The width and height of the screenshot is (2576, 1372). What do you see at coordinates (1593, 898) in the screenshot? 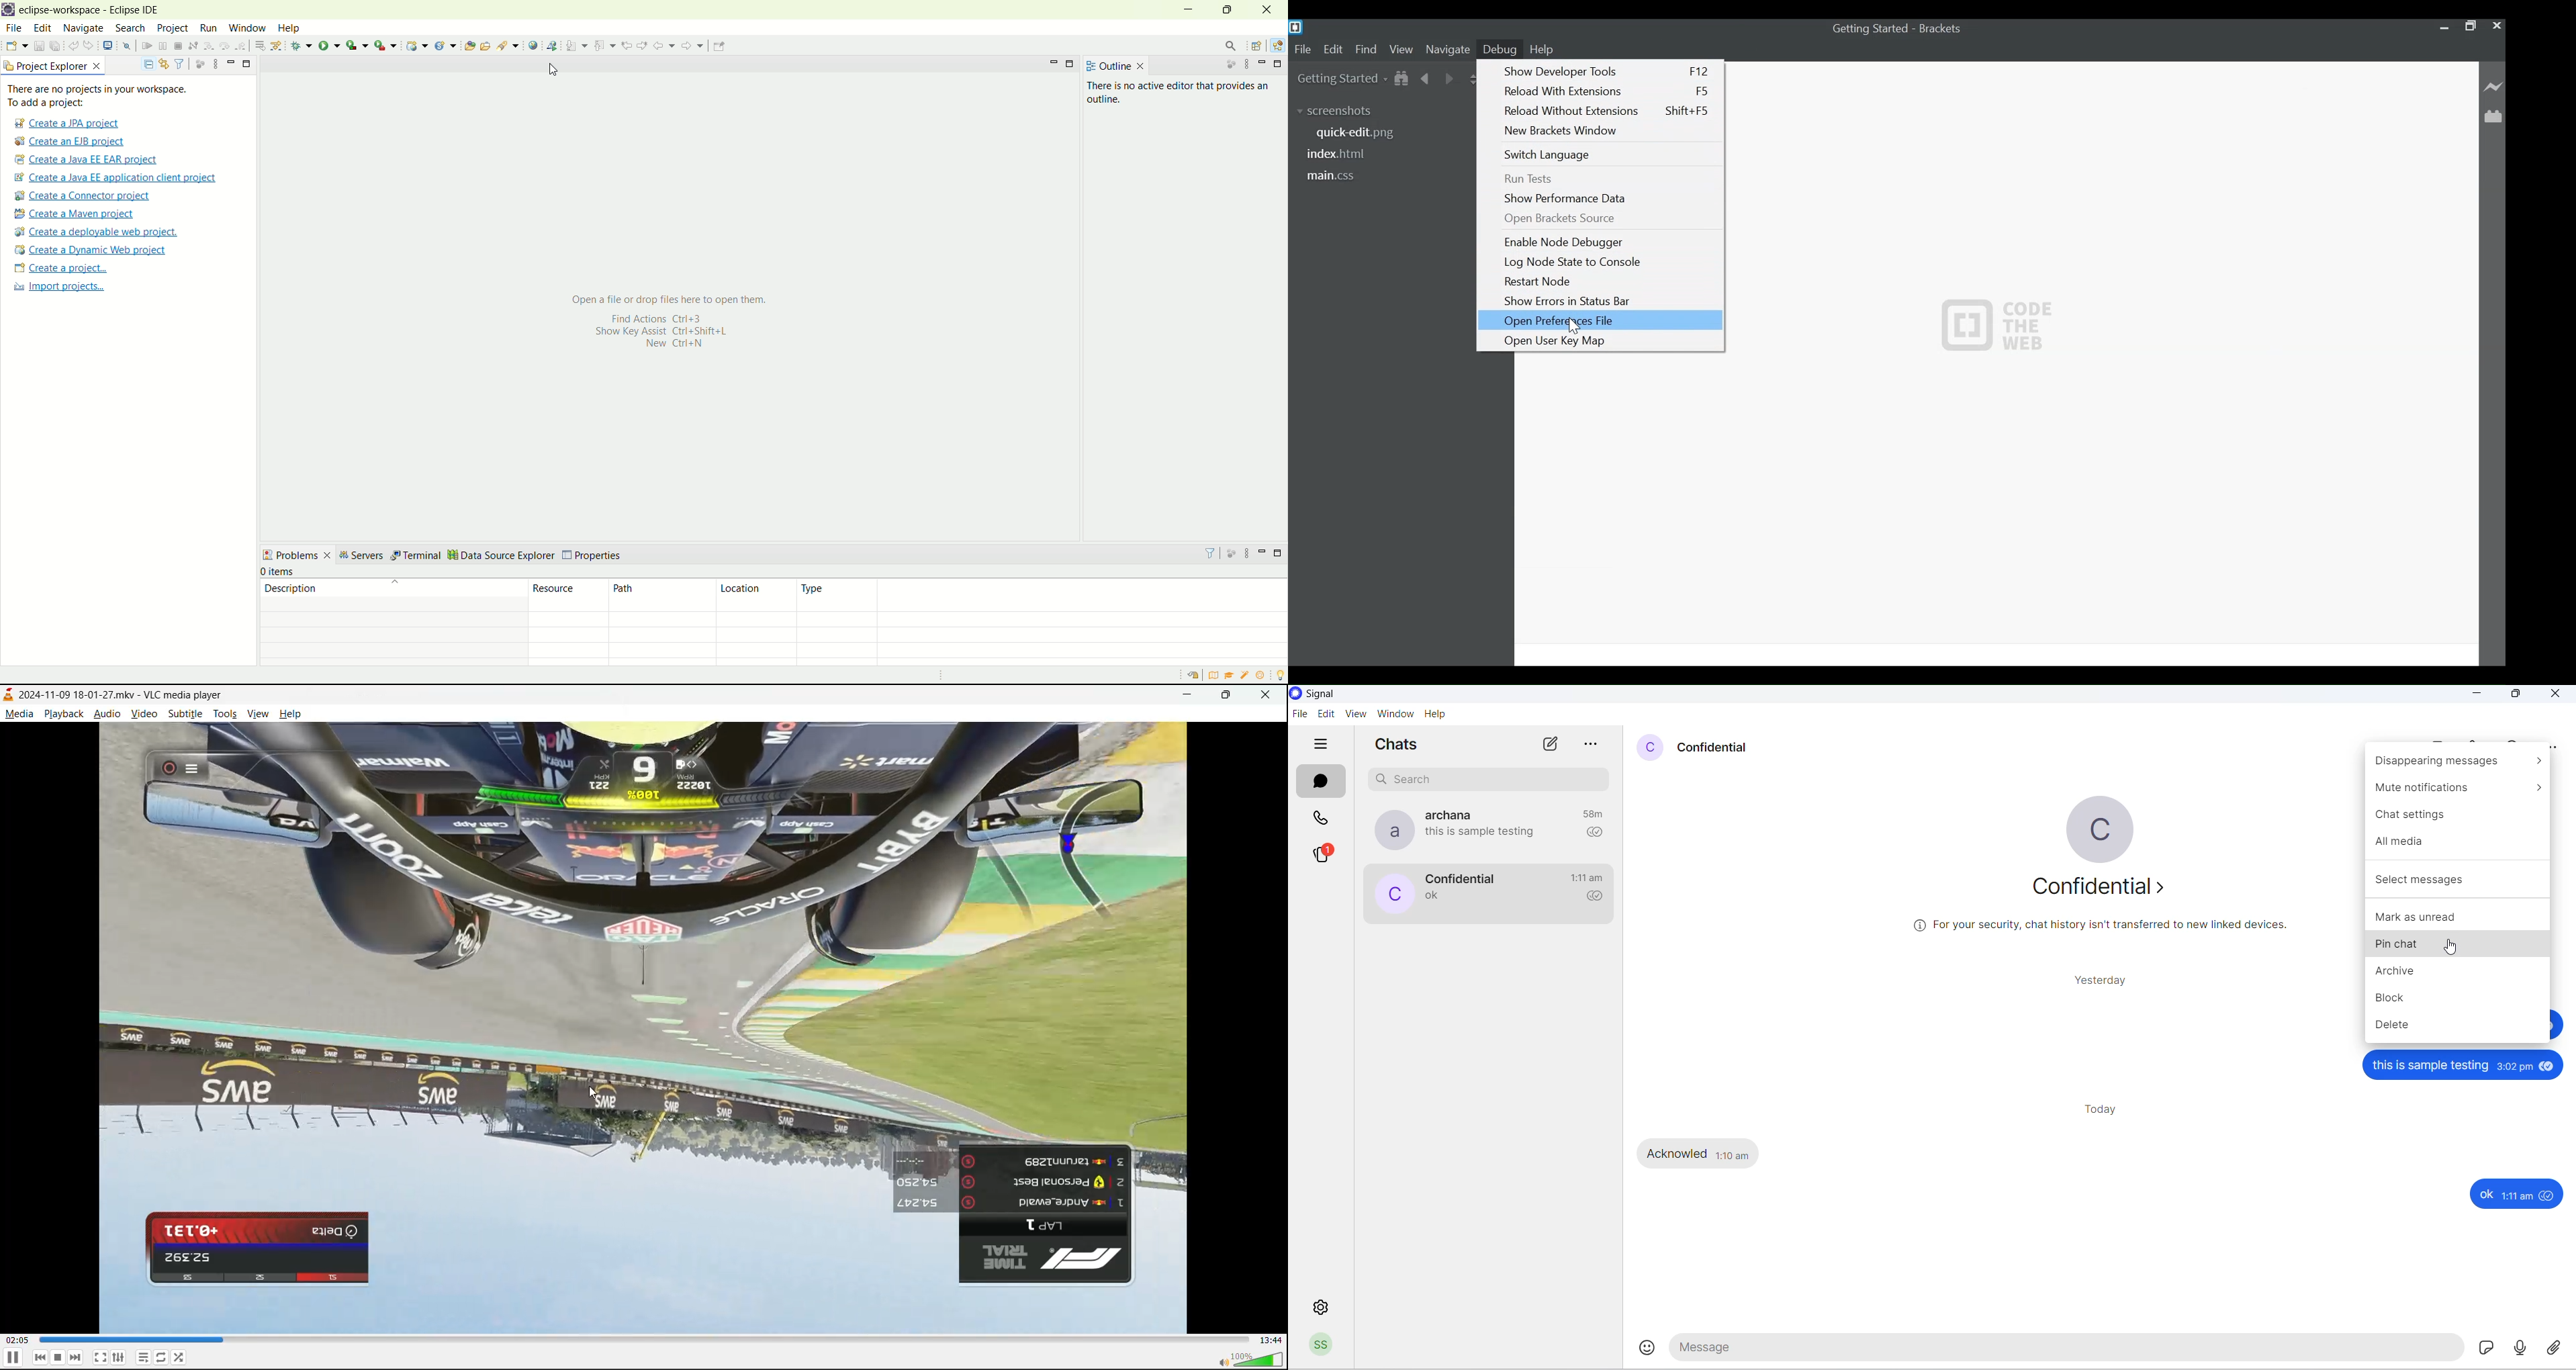
I see `read recipient` at bounding box center [1593, 898].